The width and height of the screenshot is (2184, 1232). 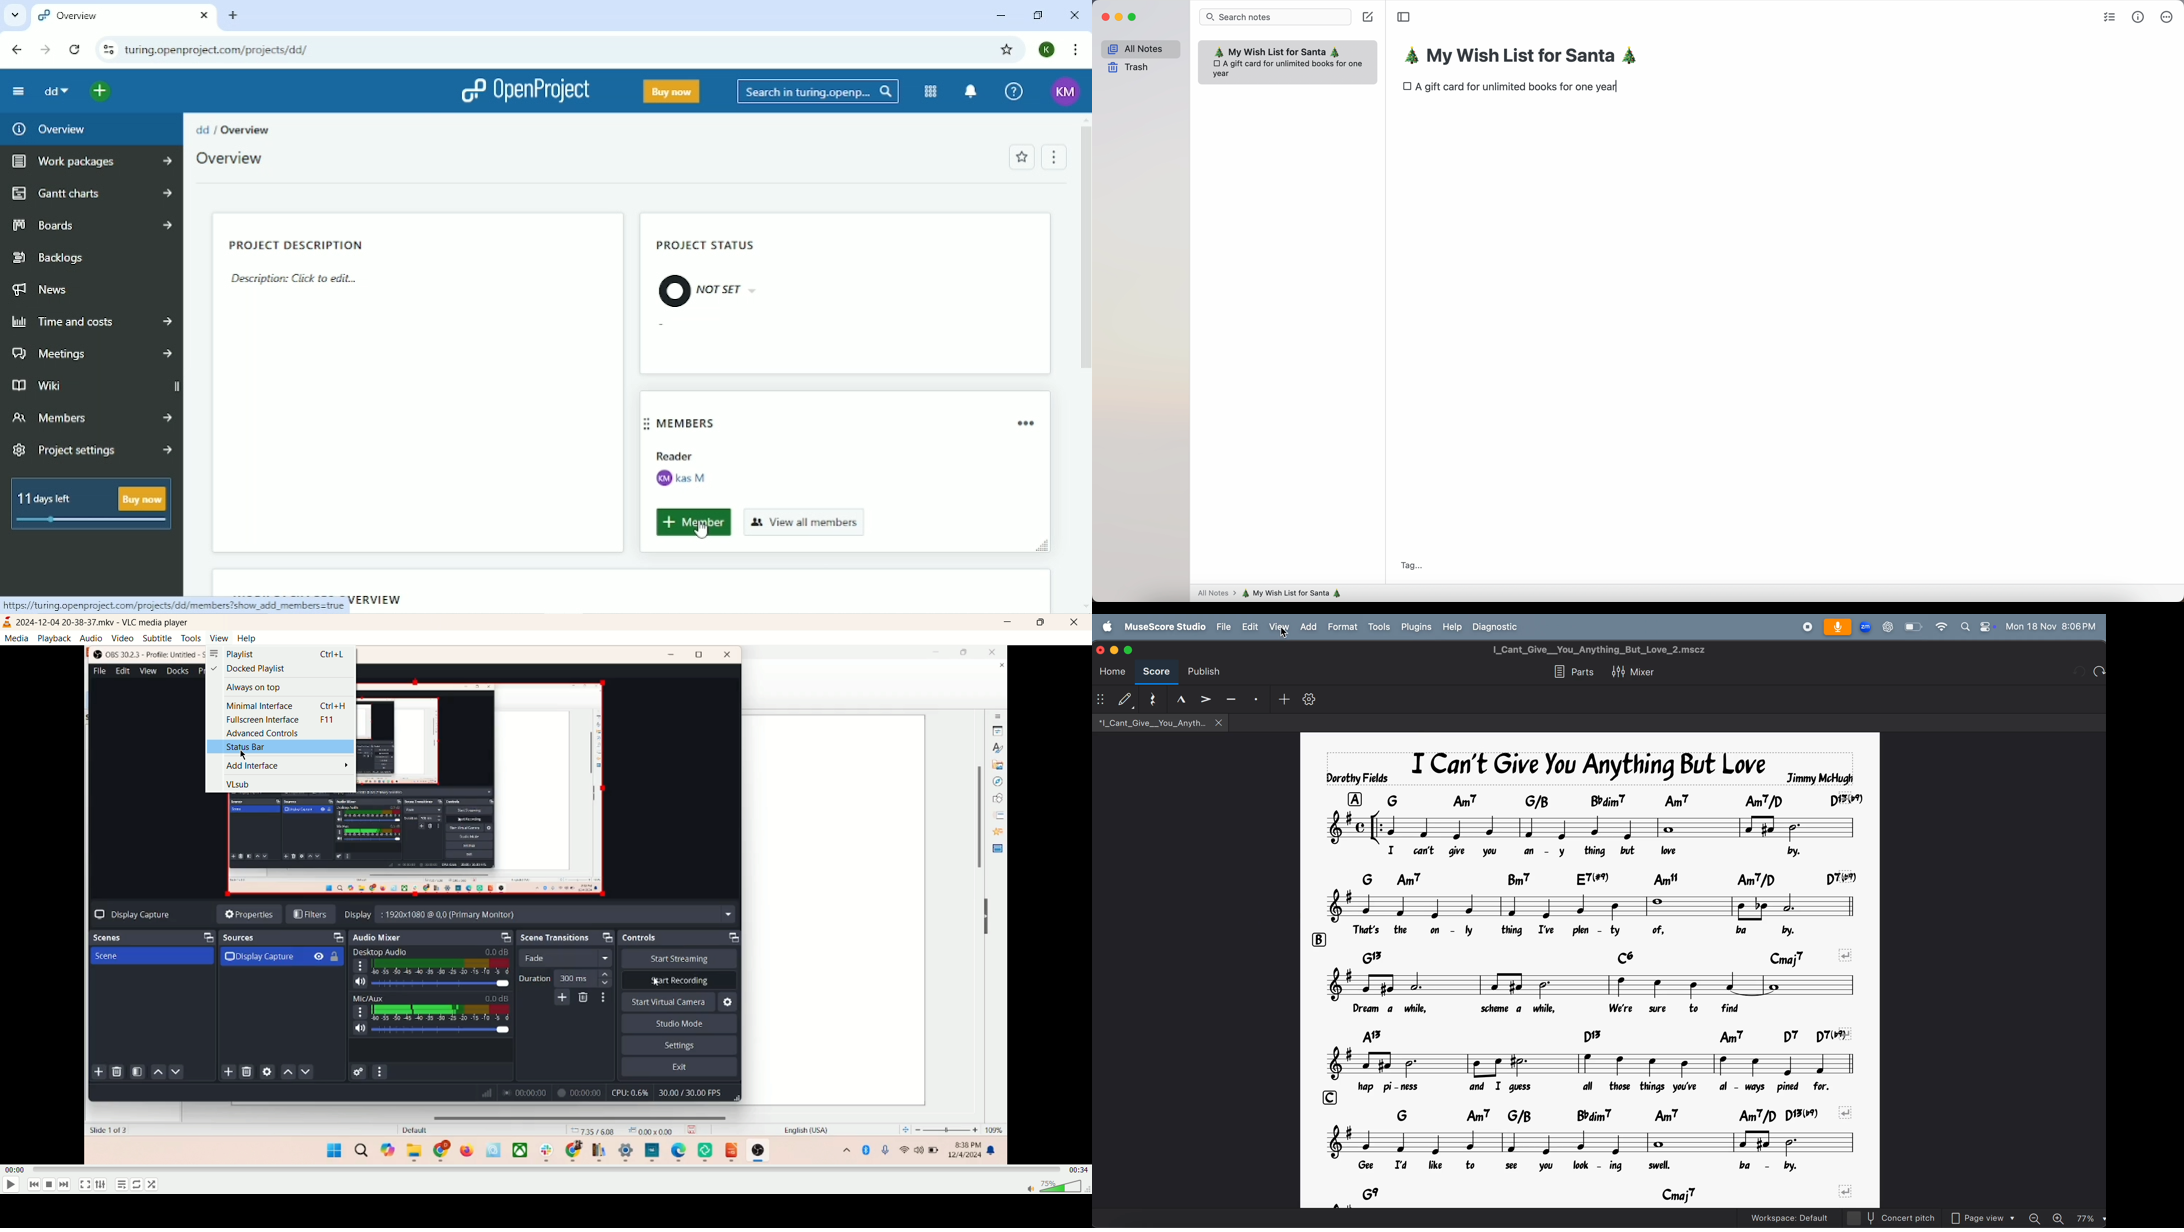 What do you see at coordinates (2100, 673) in the screenshot?
I see `undo` at bounding box center [2100, 673].